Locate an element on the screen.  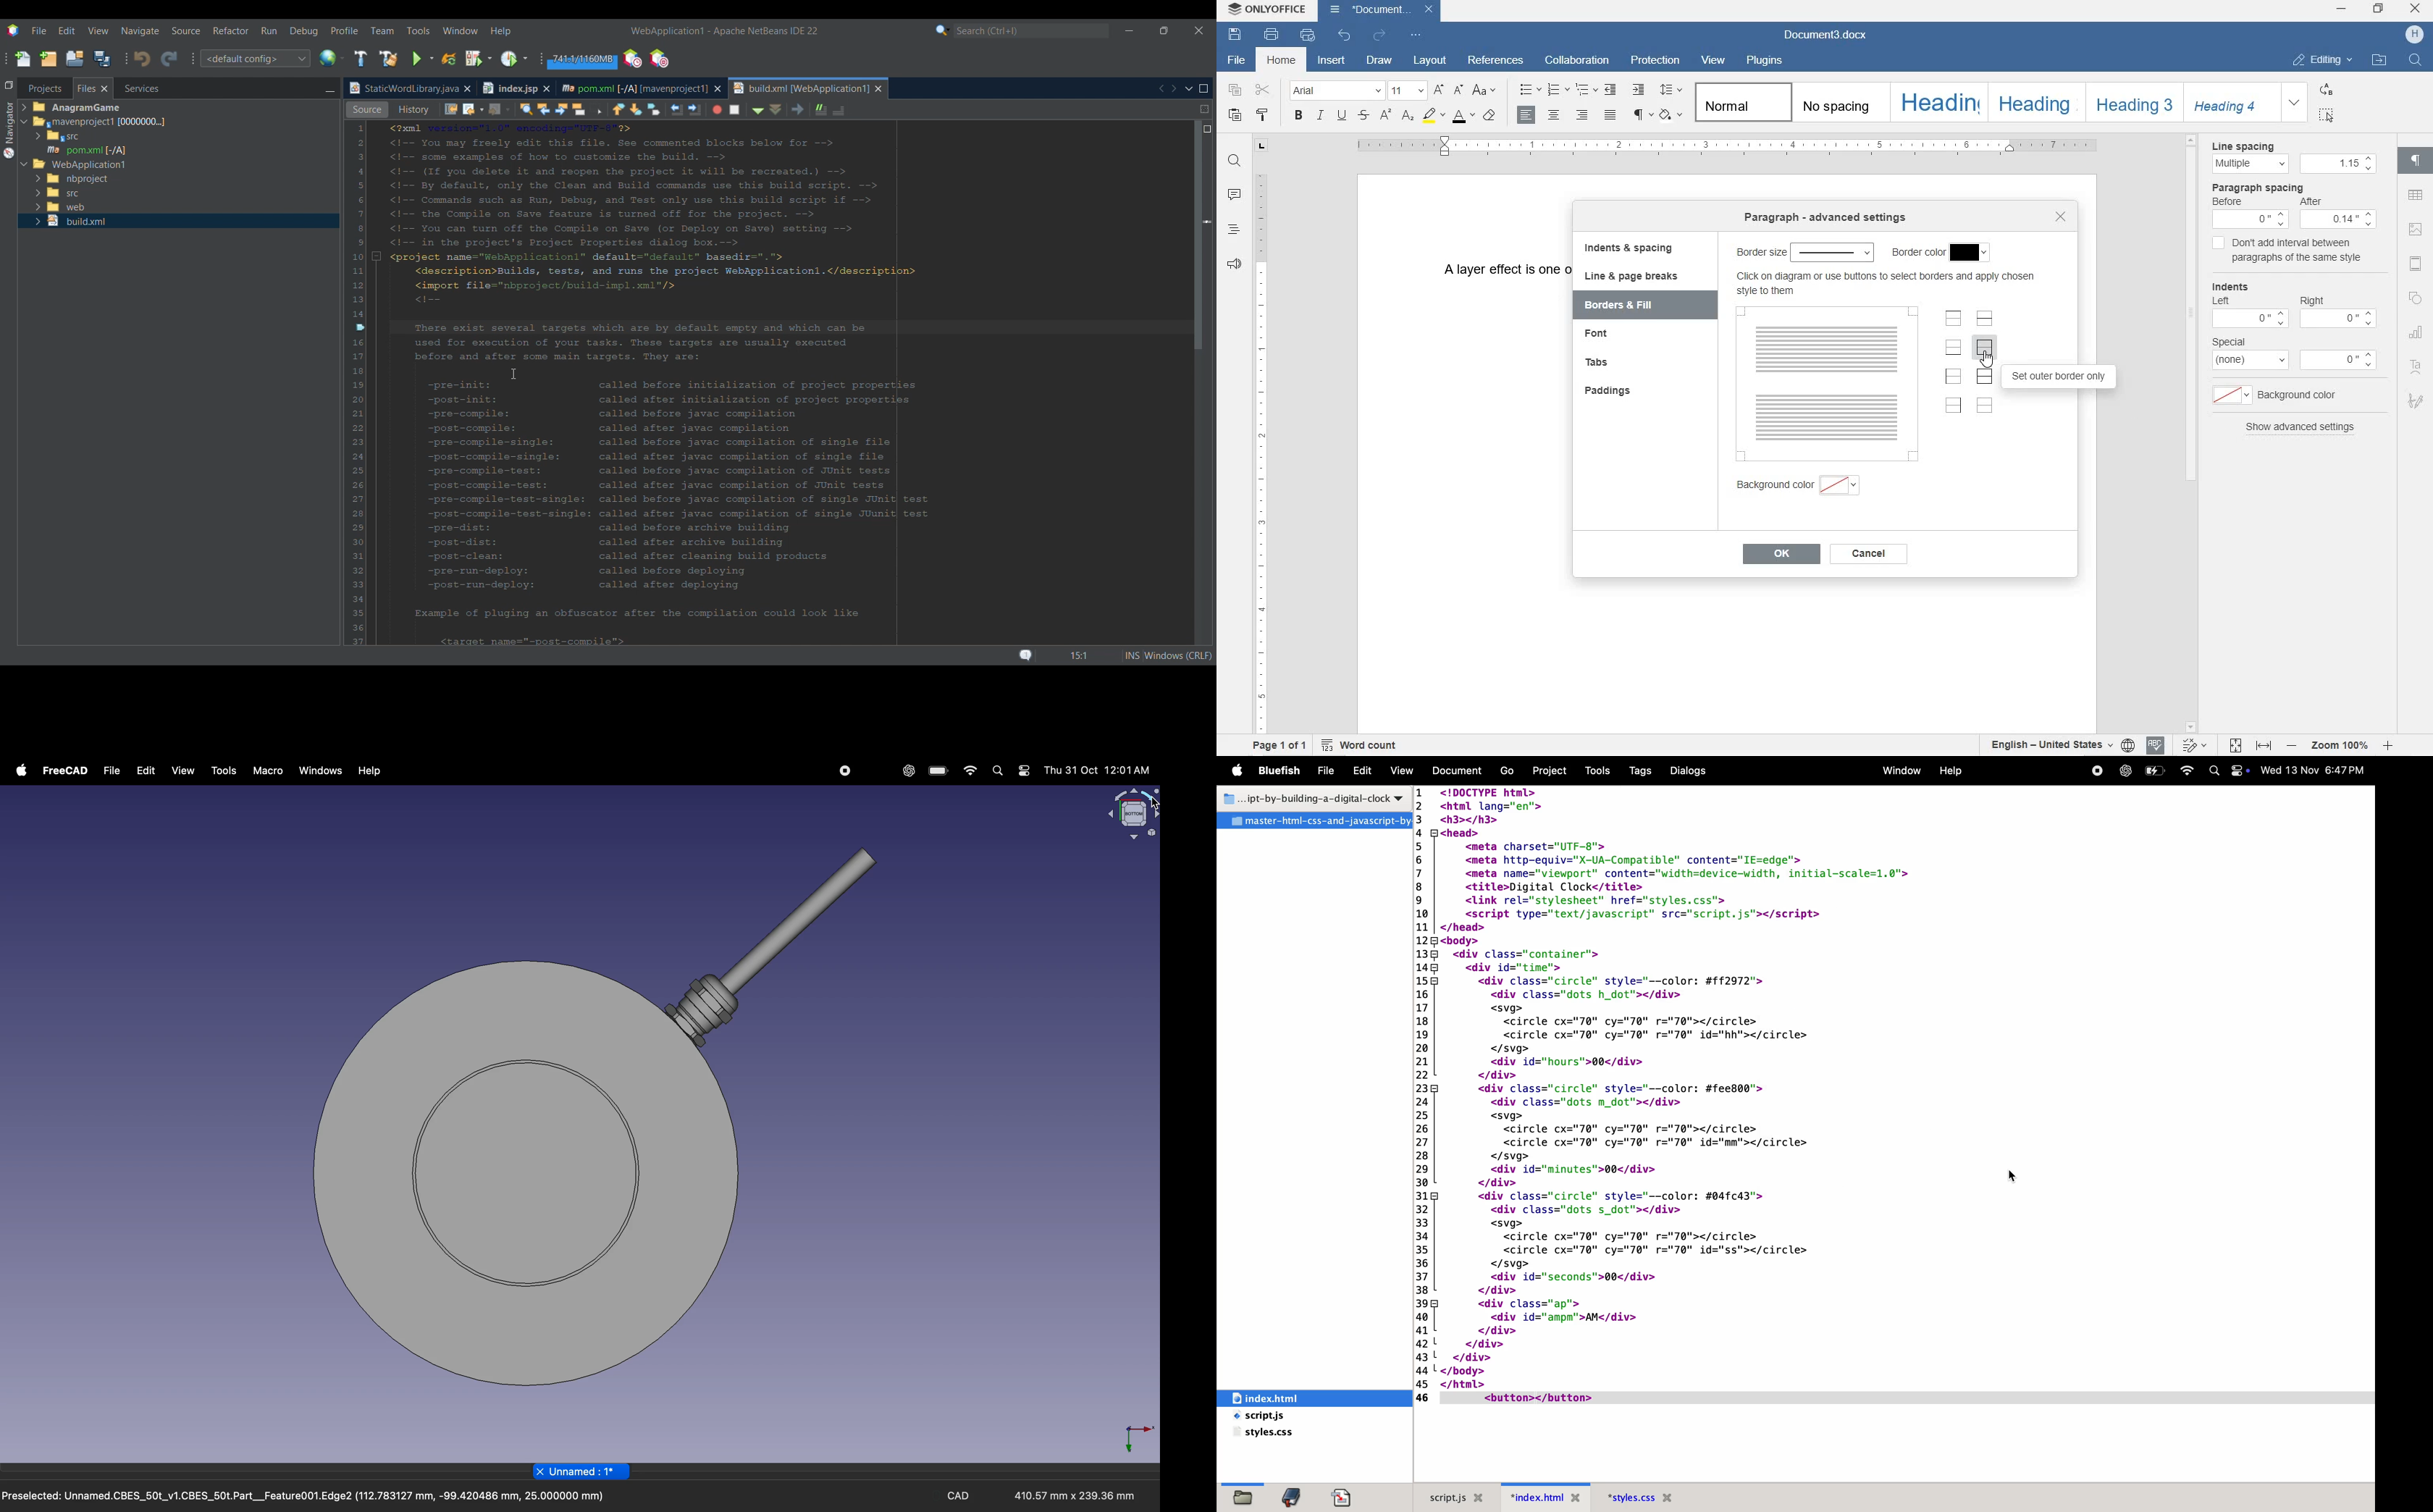
Close file is located at coordinates (1481, 1497).